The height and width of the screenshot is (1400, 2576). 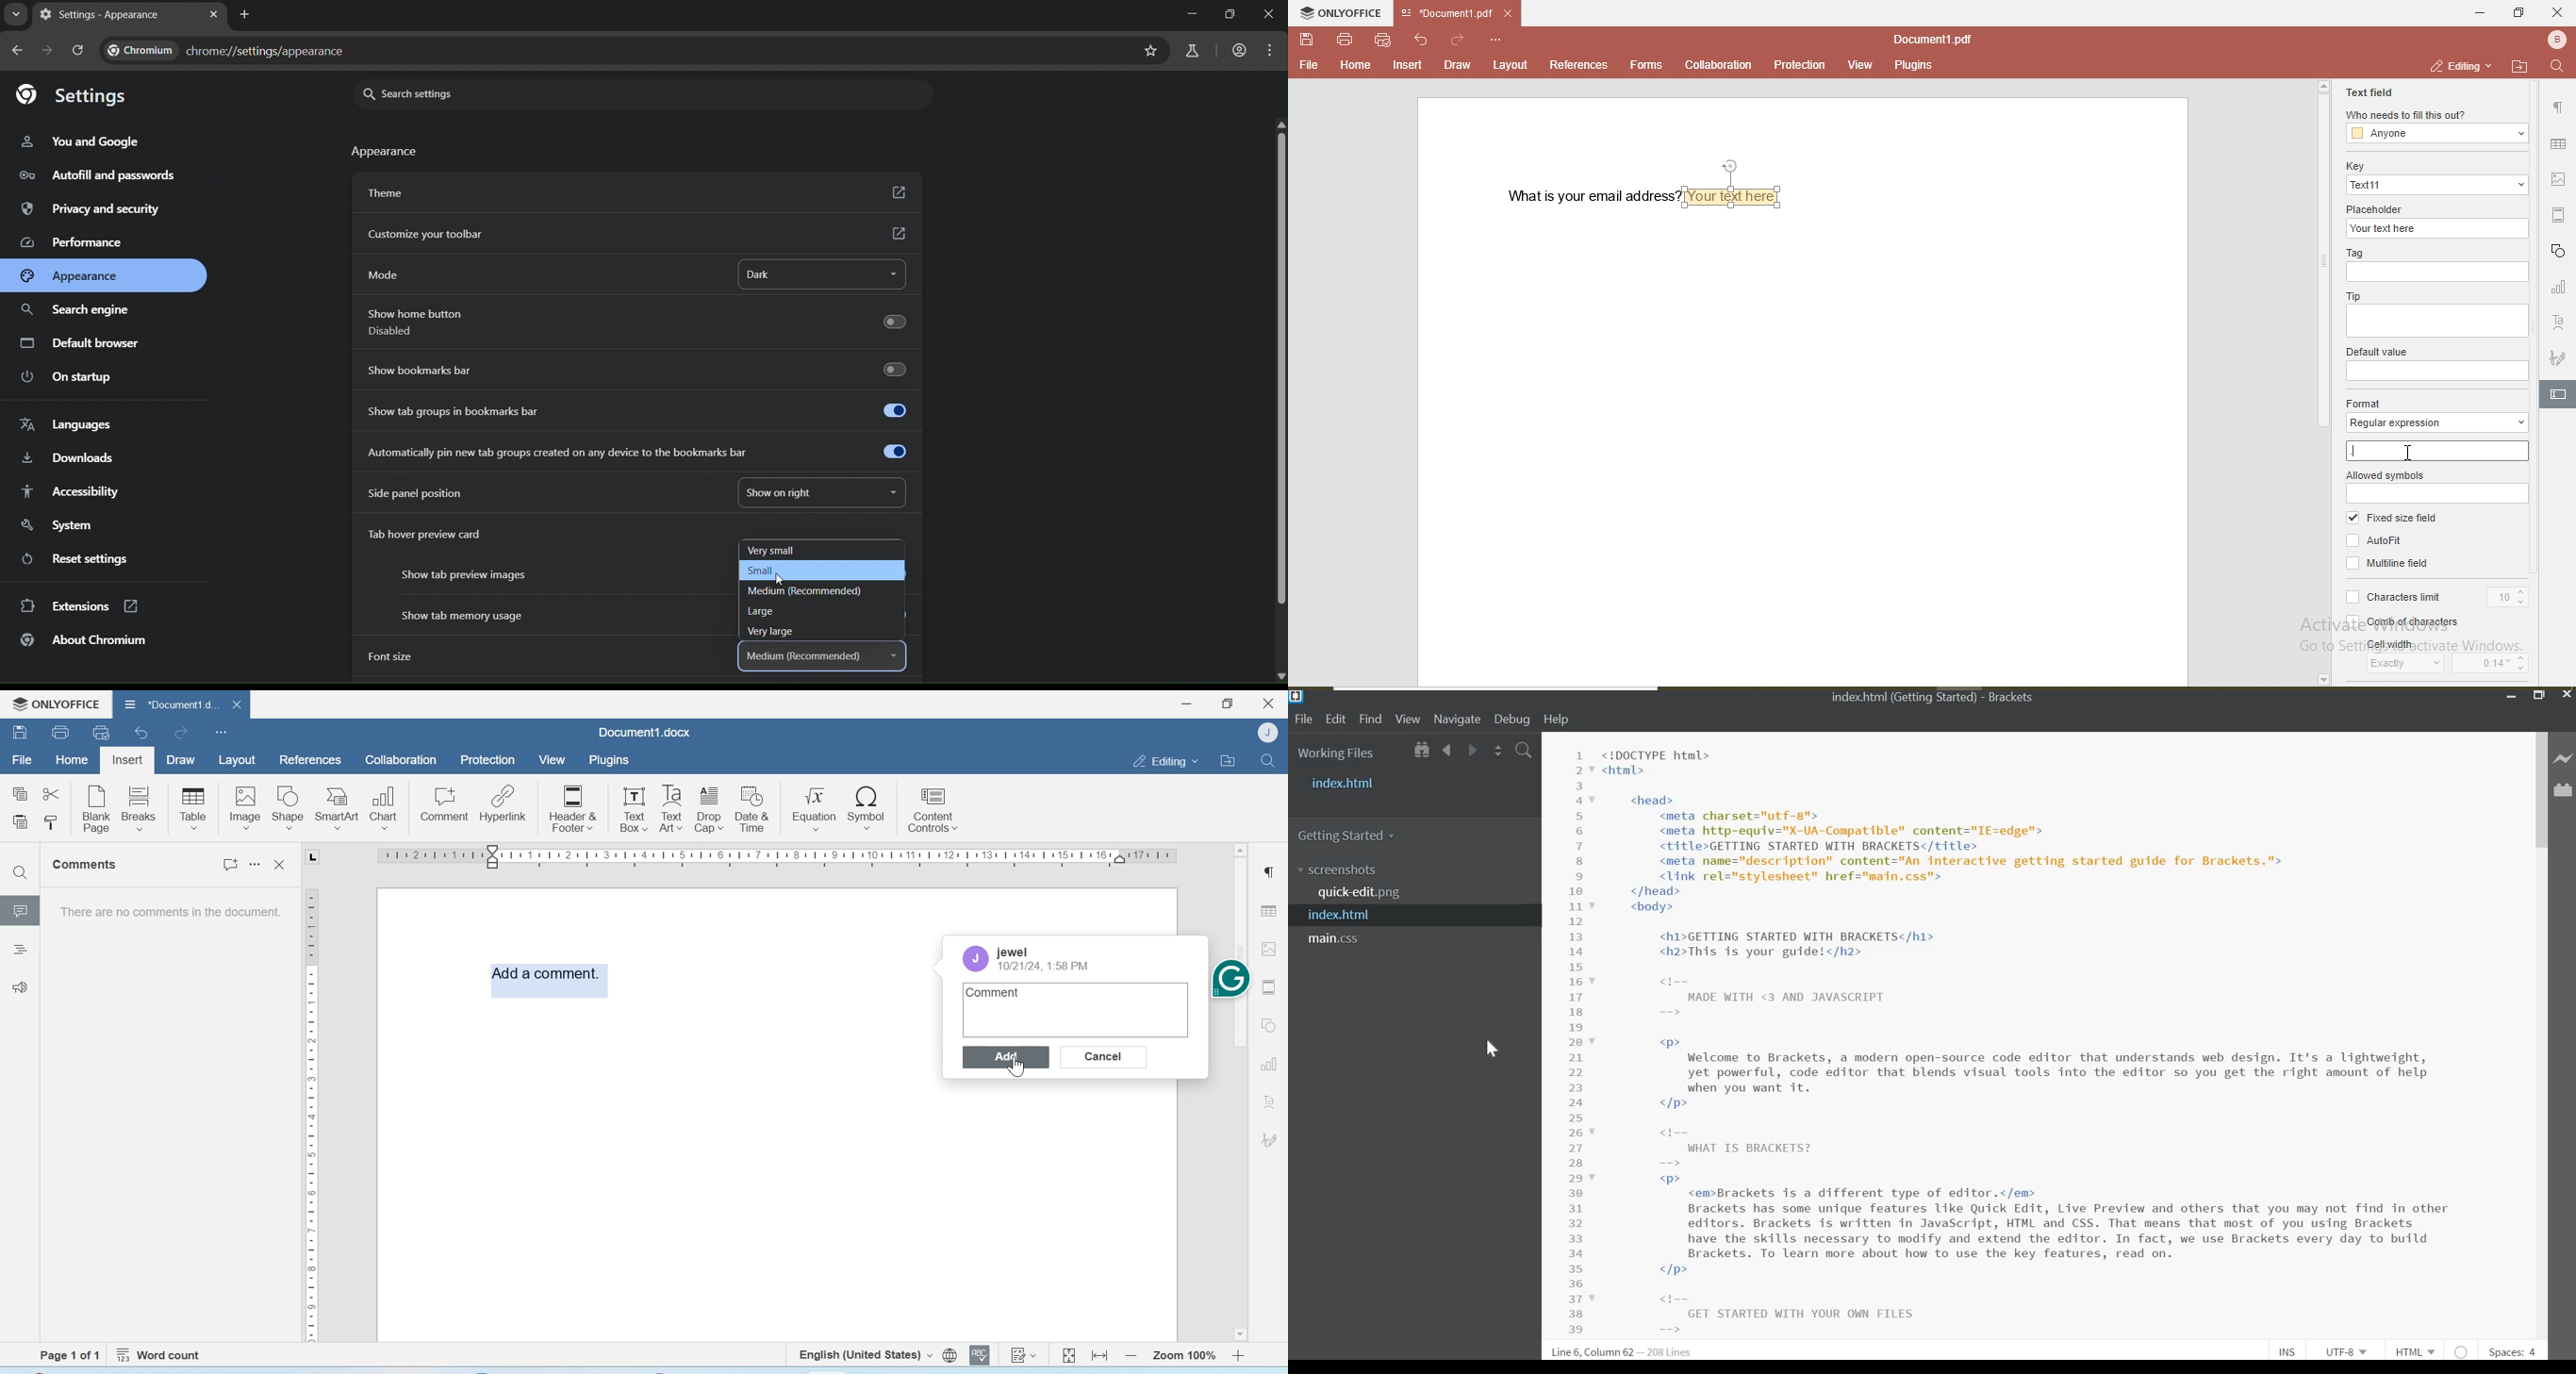 What do you see at coordinates (1269, 910) in the screenshot?
I see `Table` at bounding box center [1269, 910].